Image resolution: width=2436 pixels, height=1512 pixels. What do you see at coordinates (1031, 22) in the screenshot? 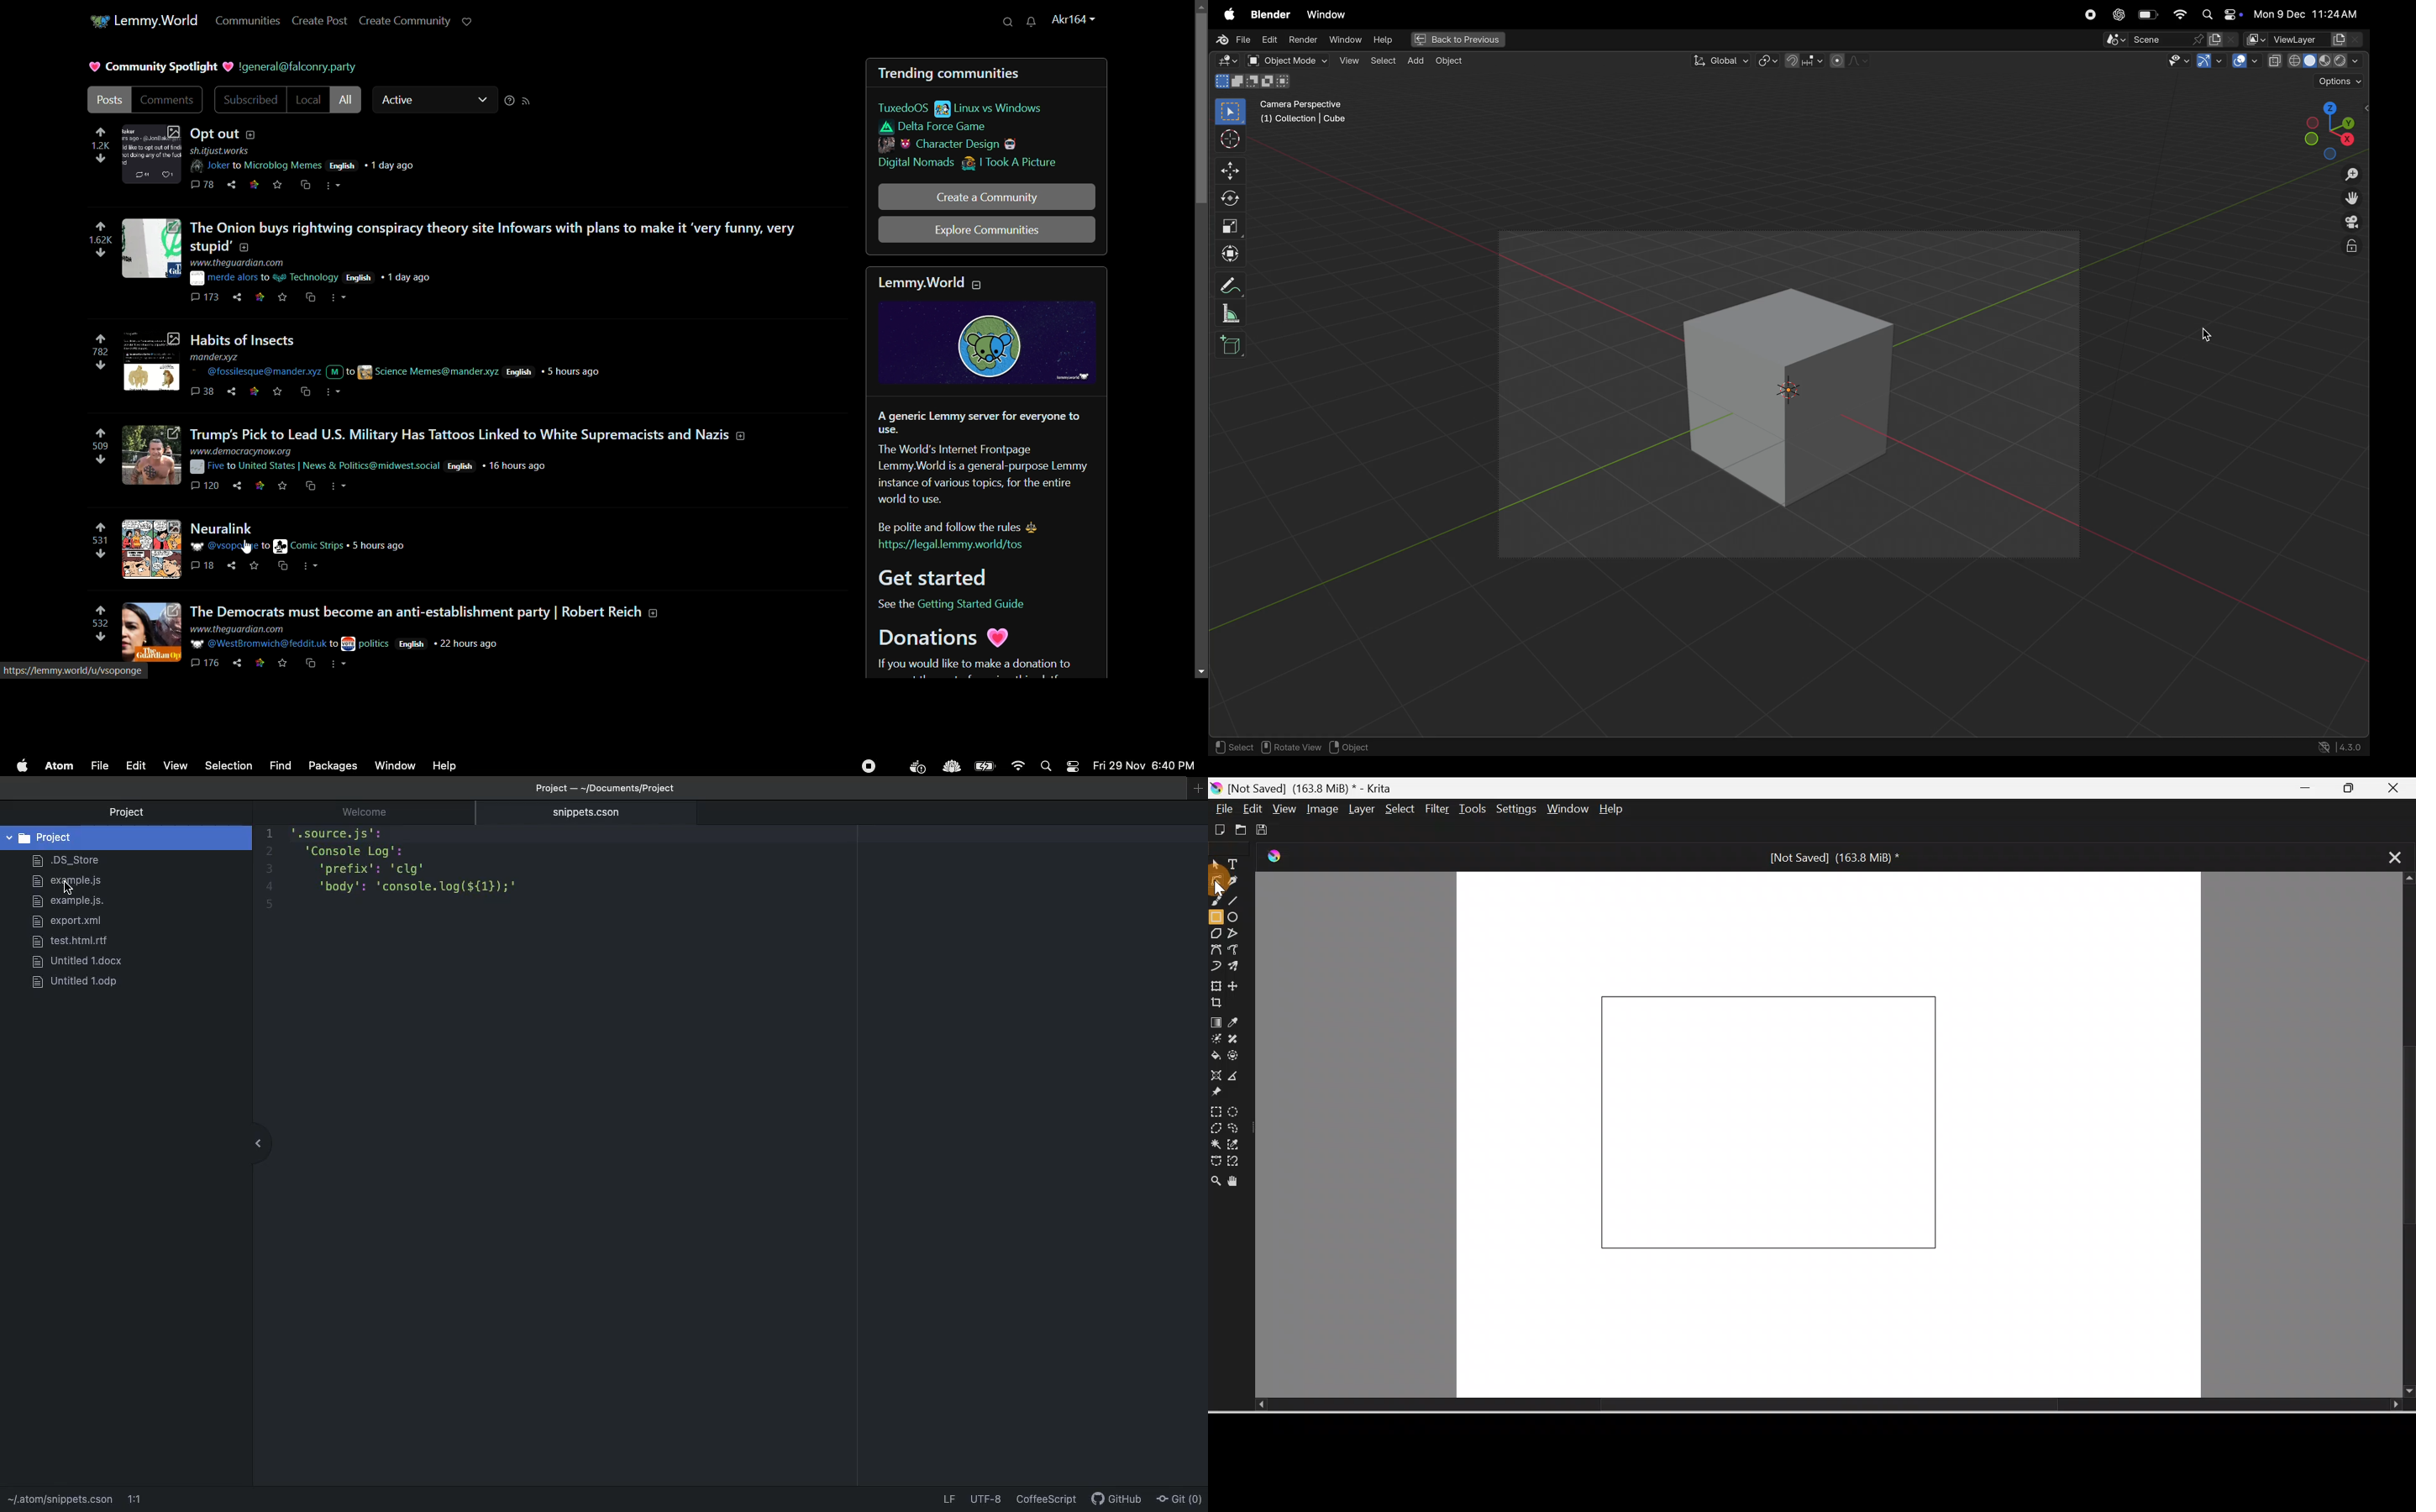
I see `unread messages` at bounding box center [1031, 22].